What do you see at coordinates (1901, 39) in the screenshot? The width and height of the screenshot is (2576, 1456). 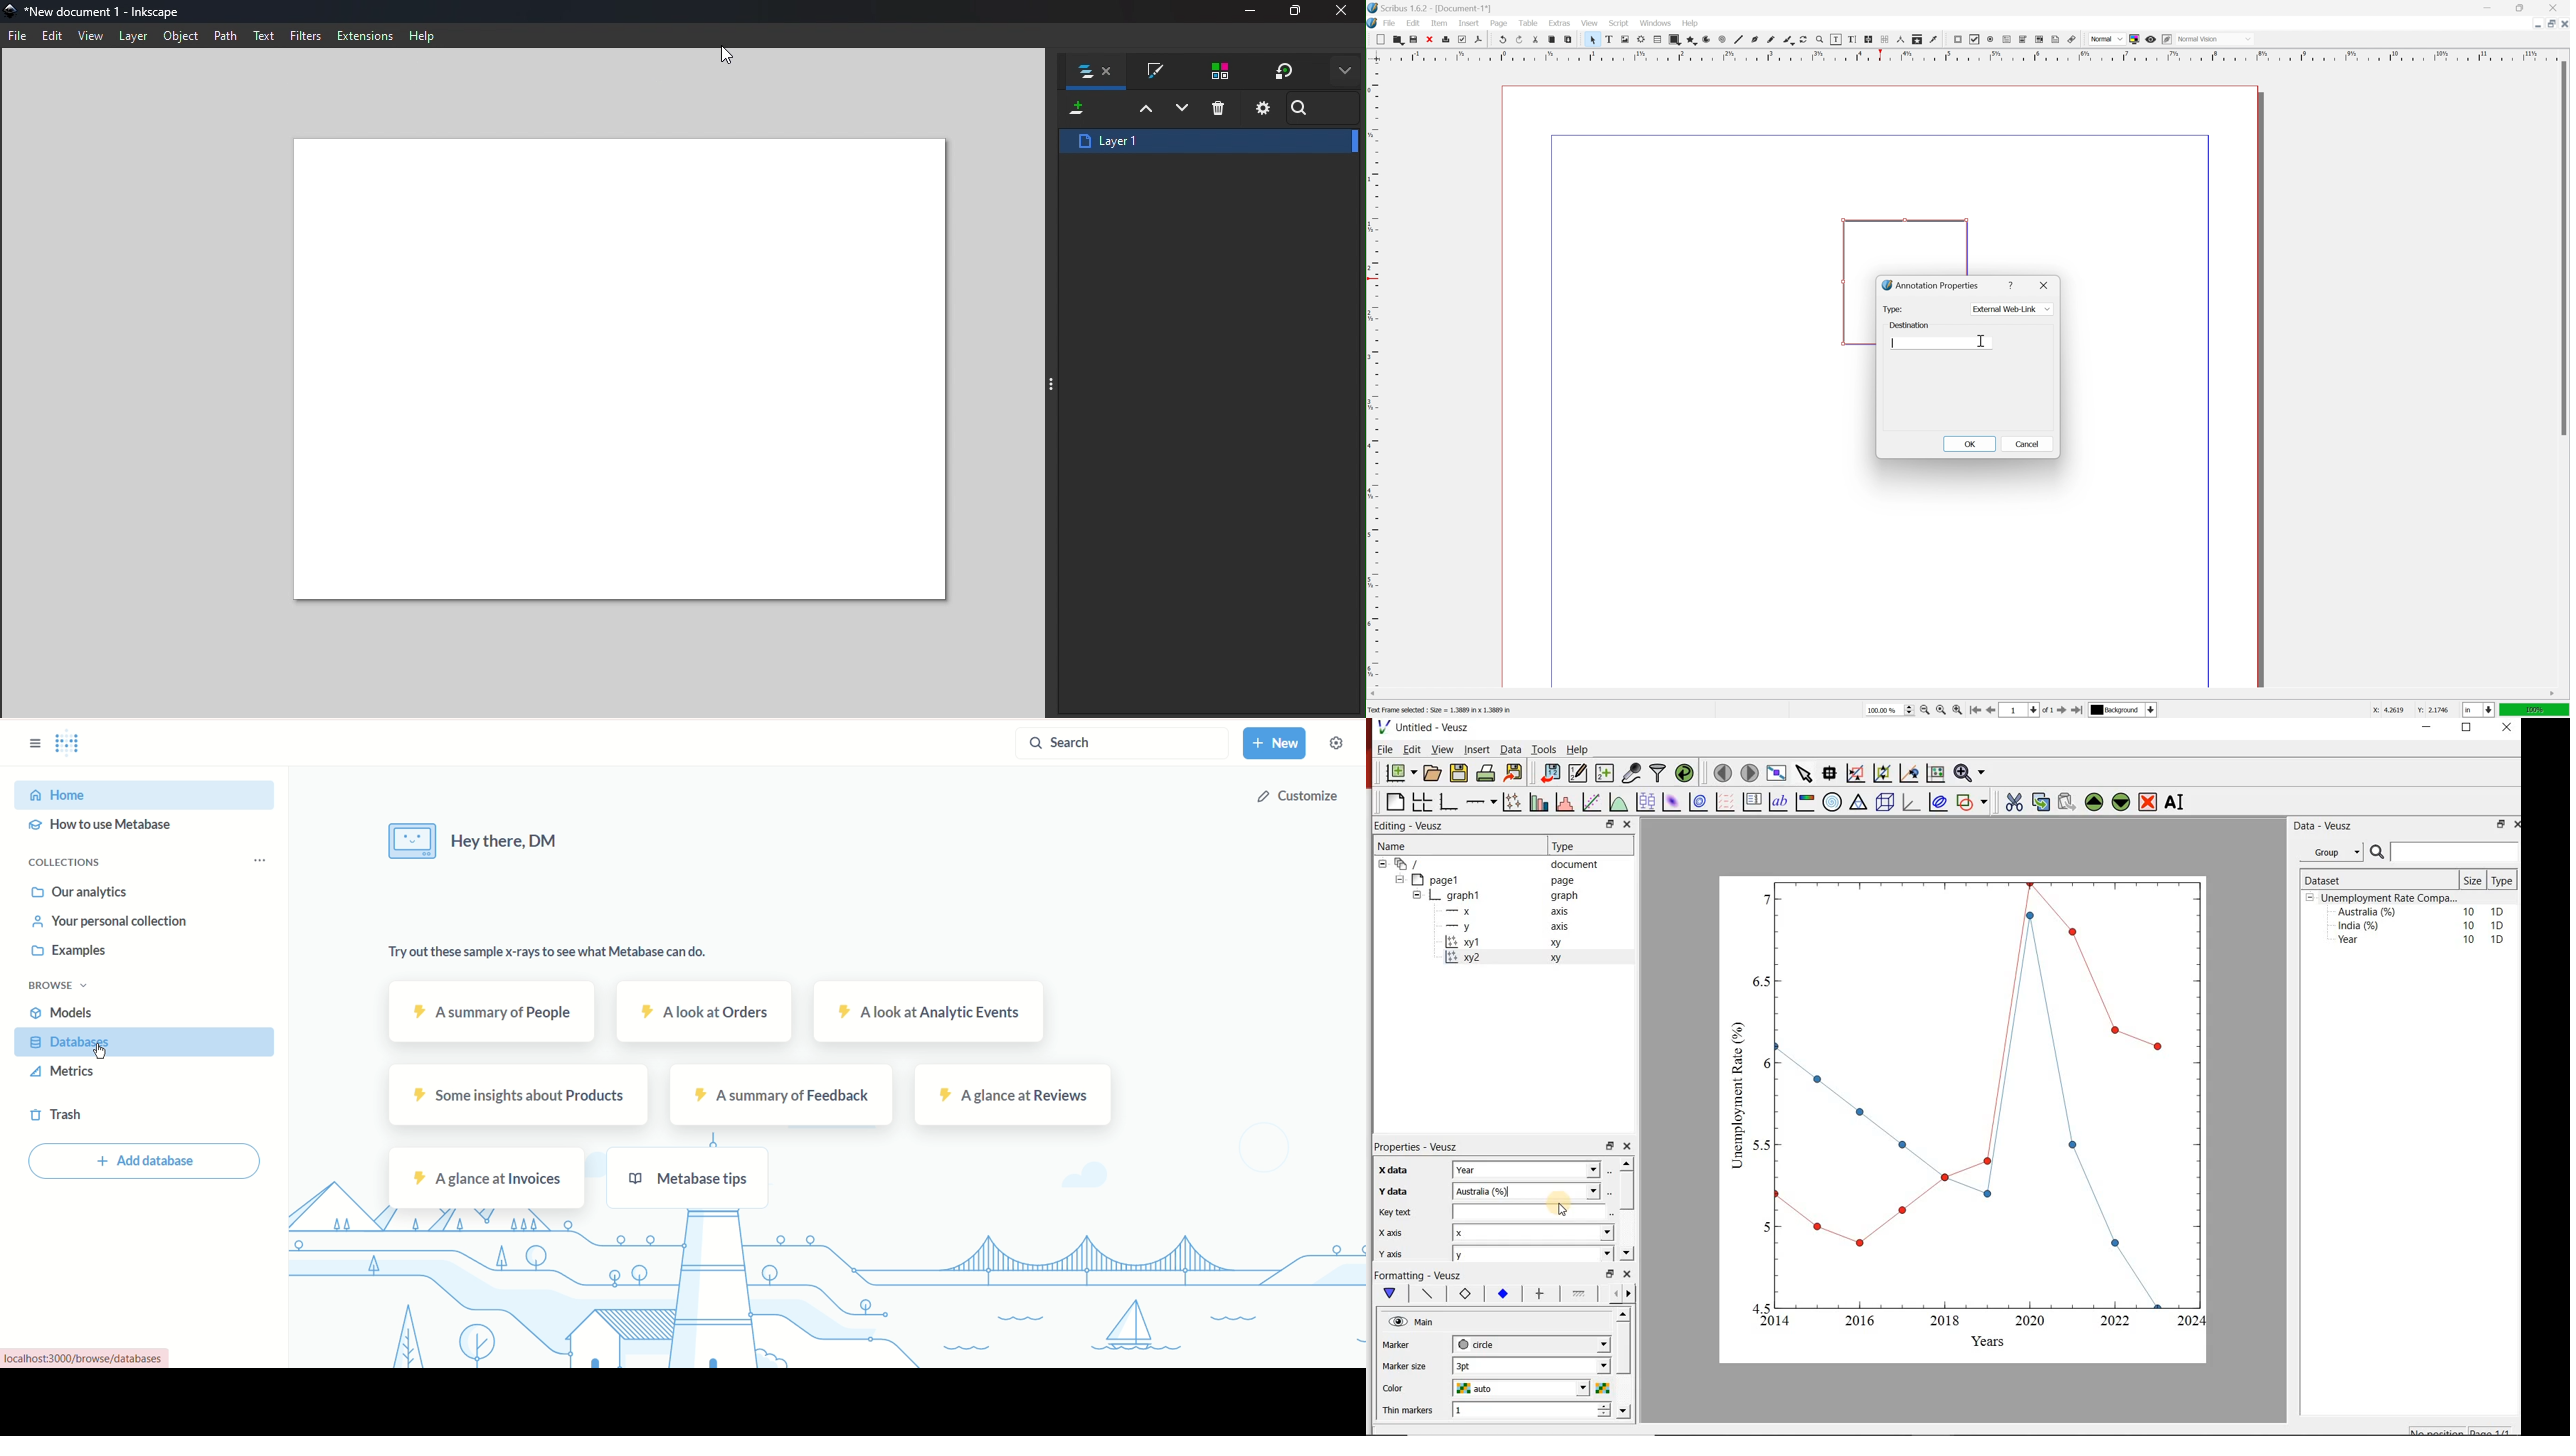 I see `measurements` at bounding box center [1901, 39].